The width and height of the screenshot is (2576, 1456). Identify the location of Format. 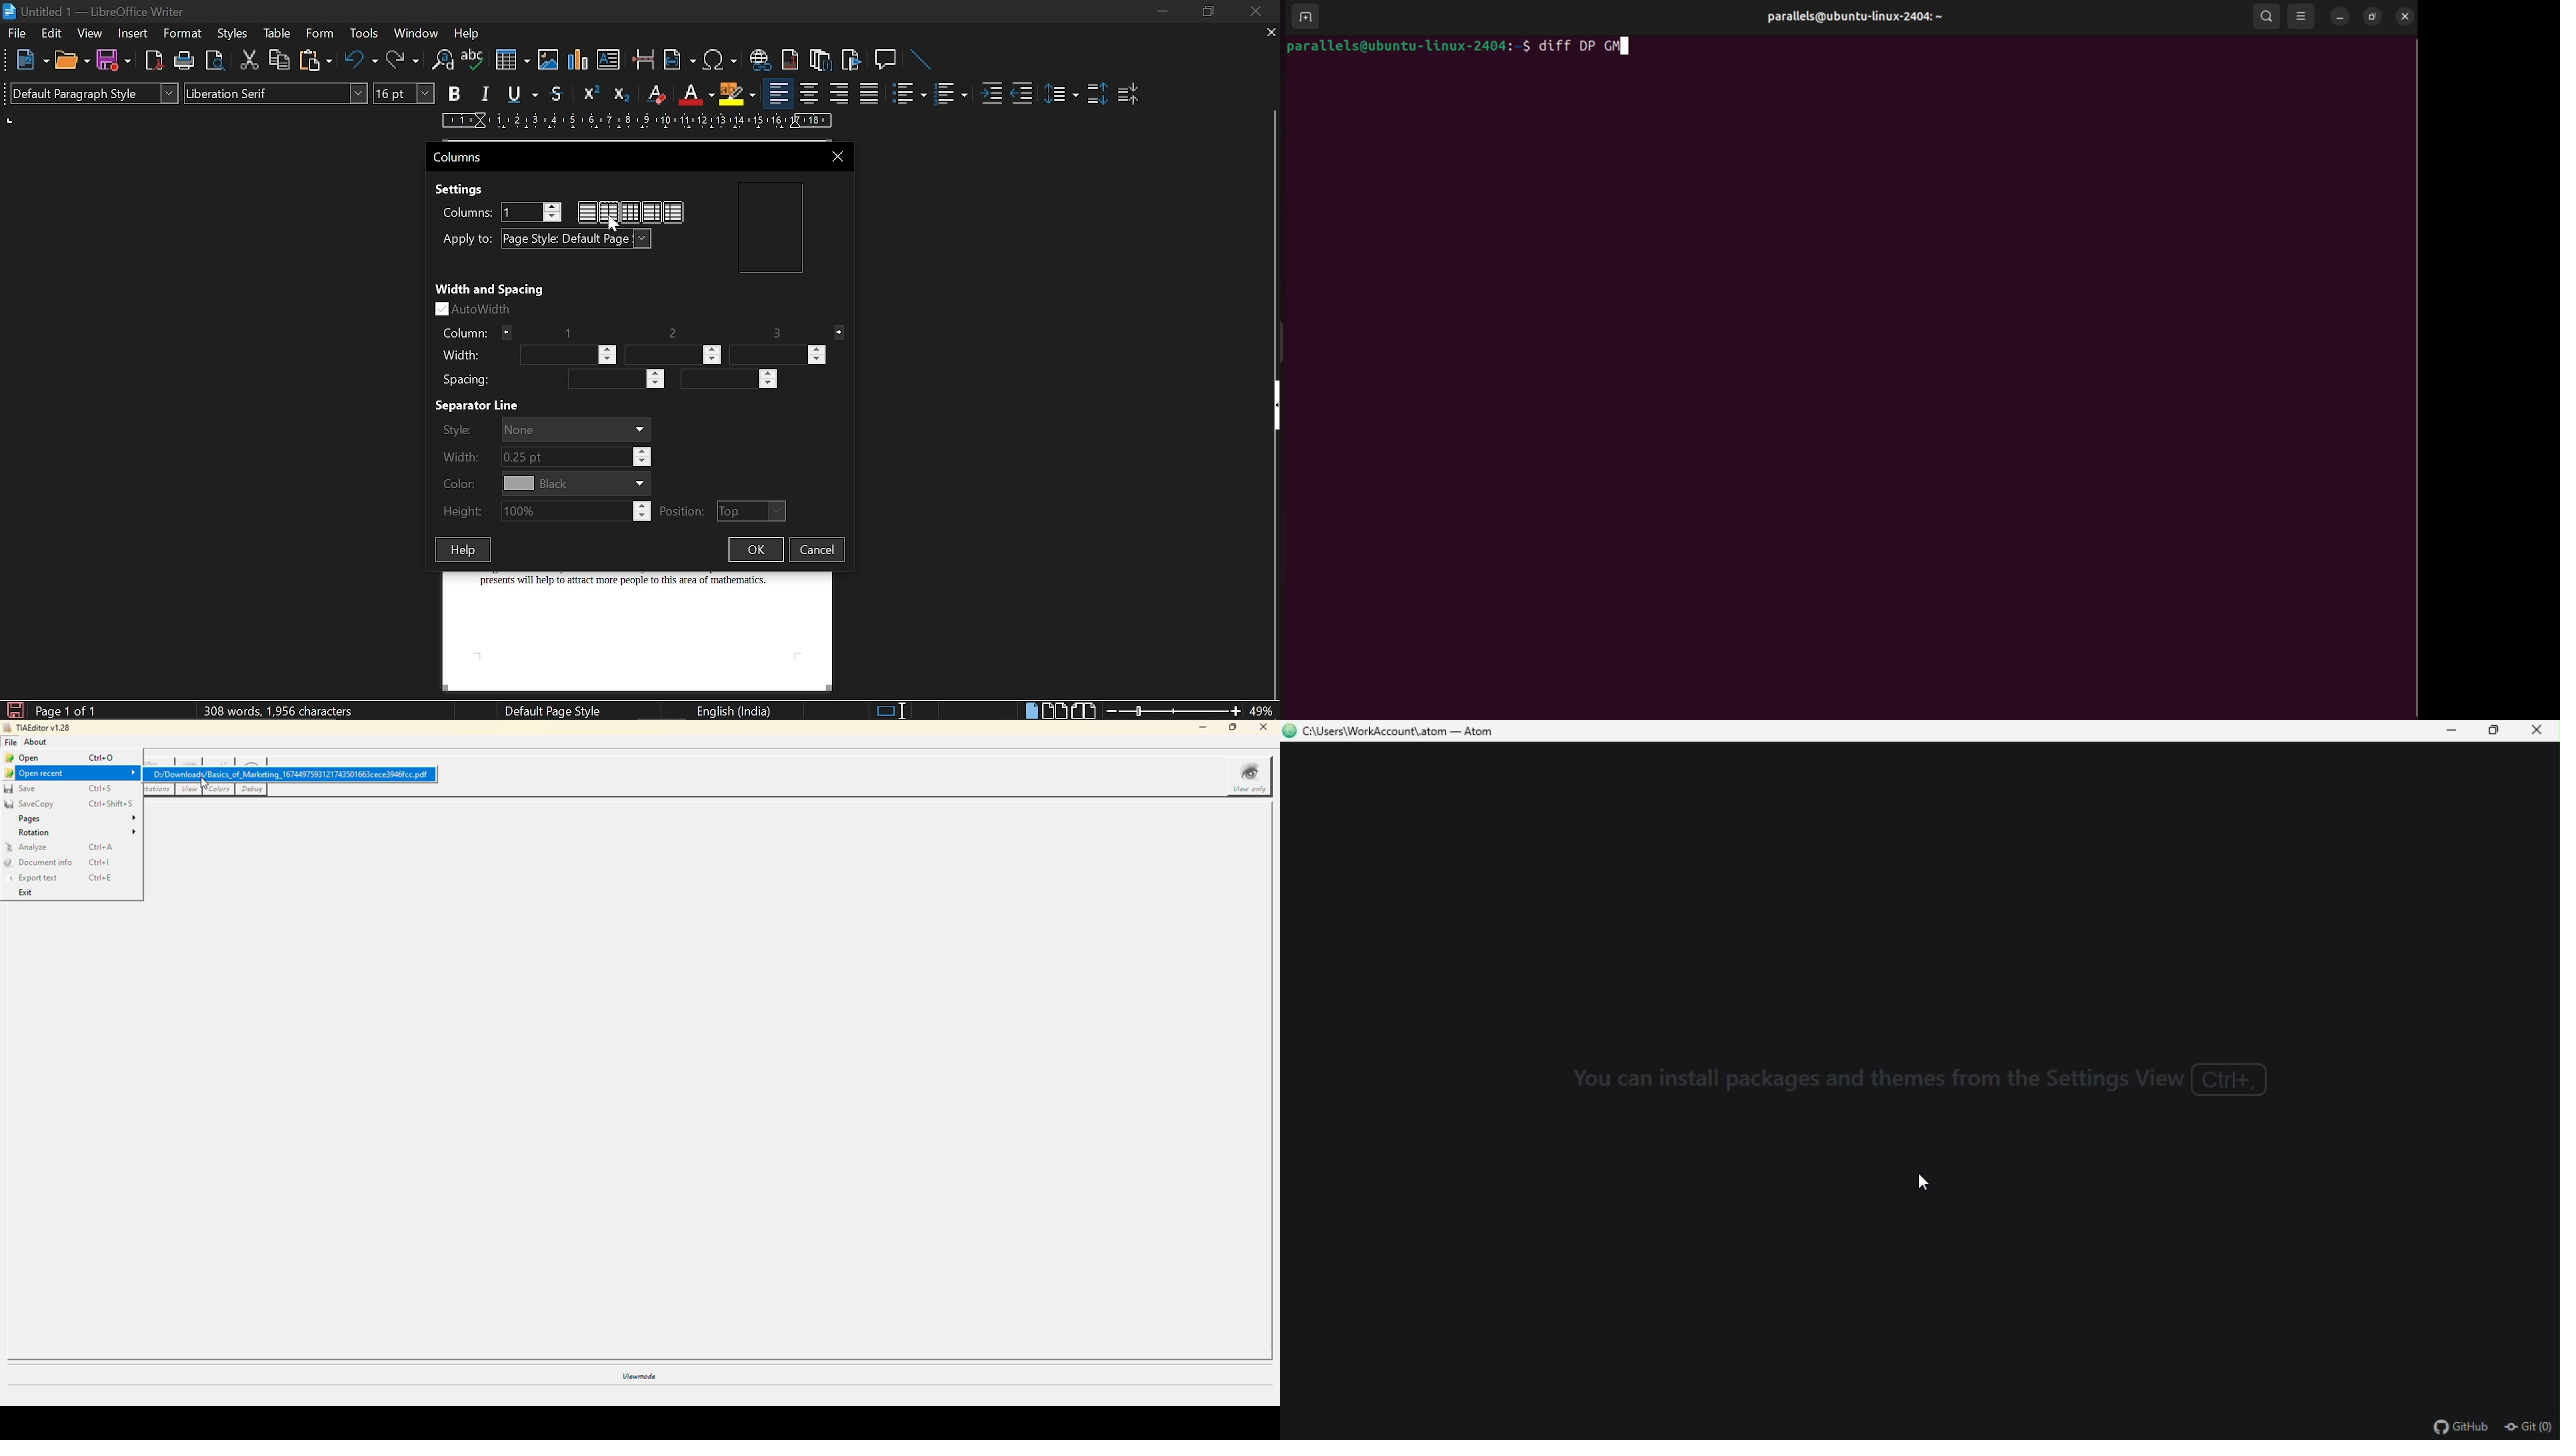
(186, 33).